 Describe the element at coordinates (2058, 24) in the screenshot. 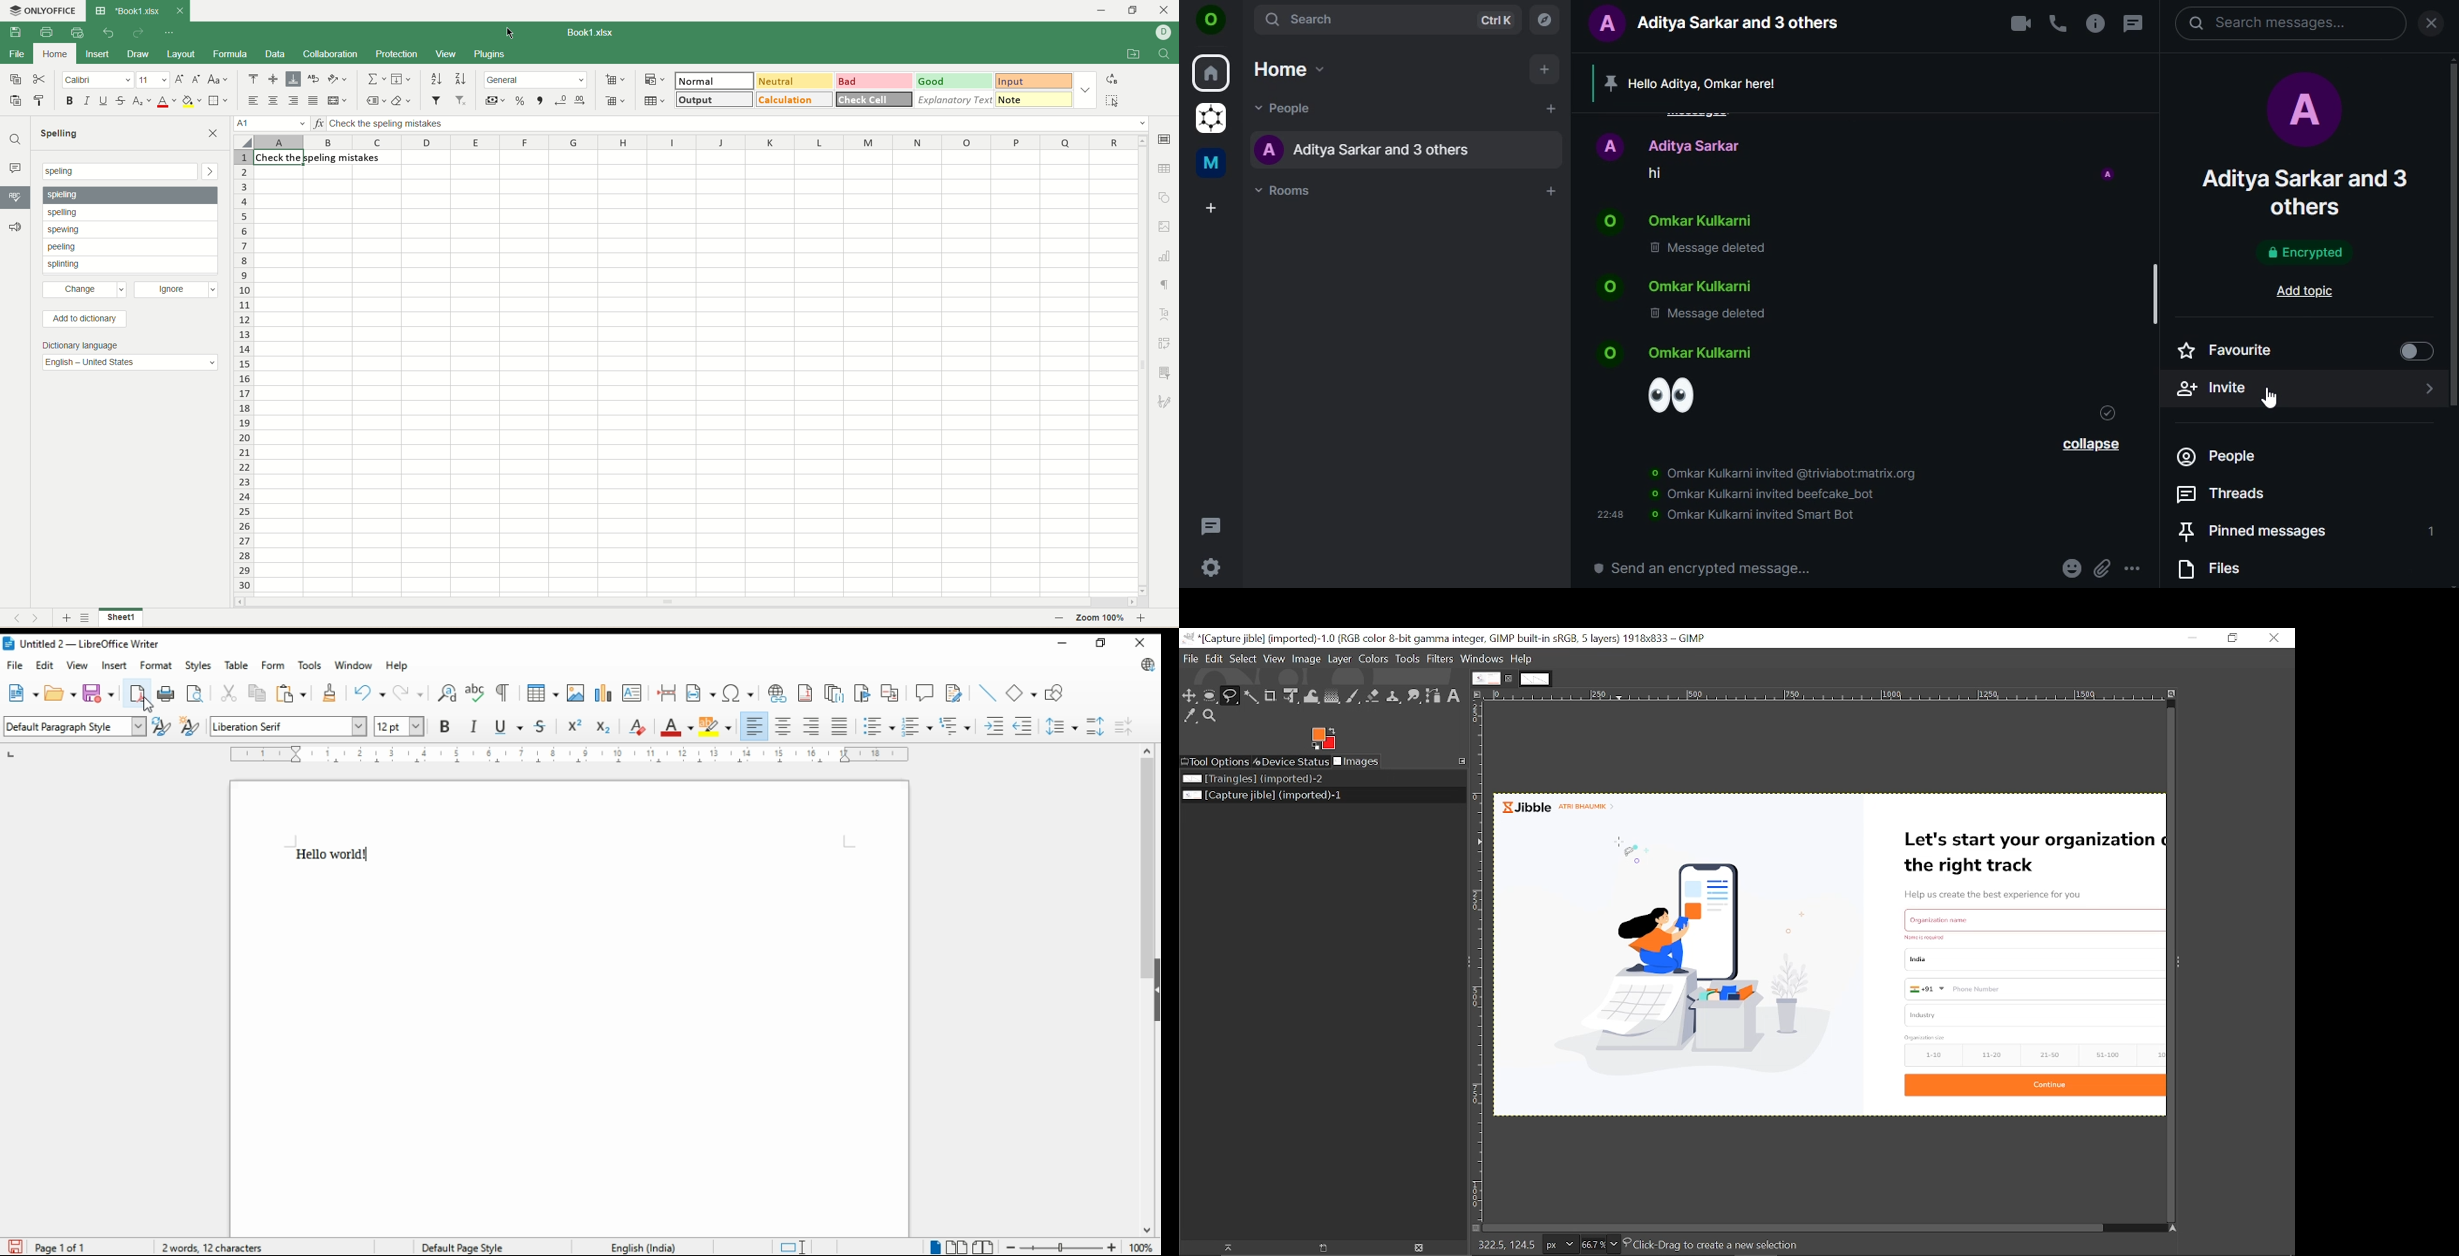

I see `voice call` at that location.